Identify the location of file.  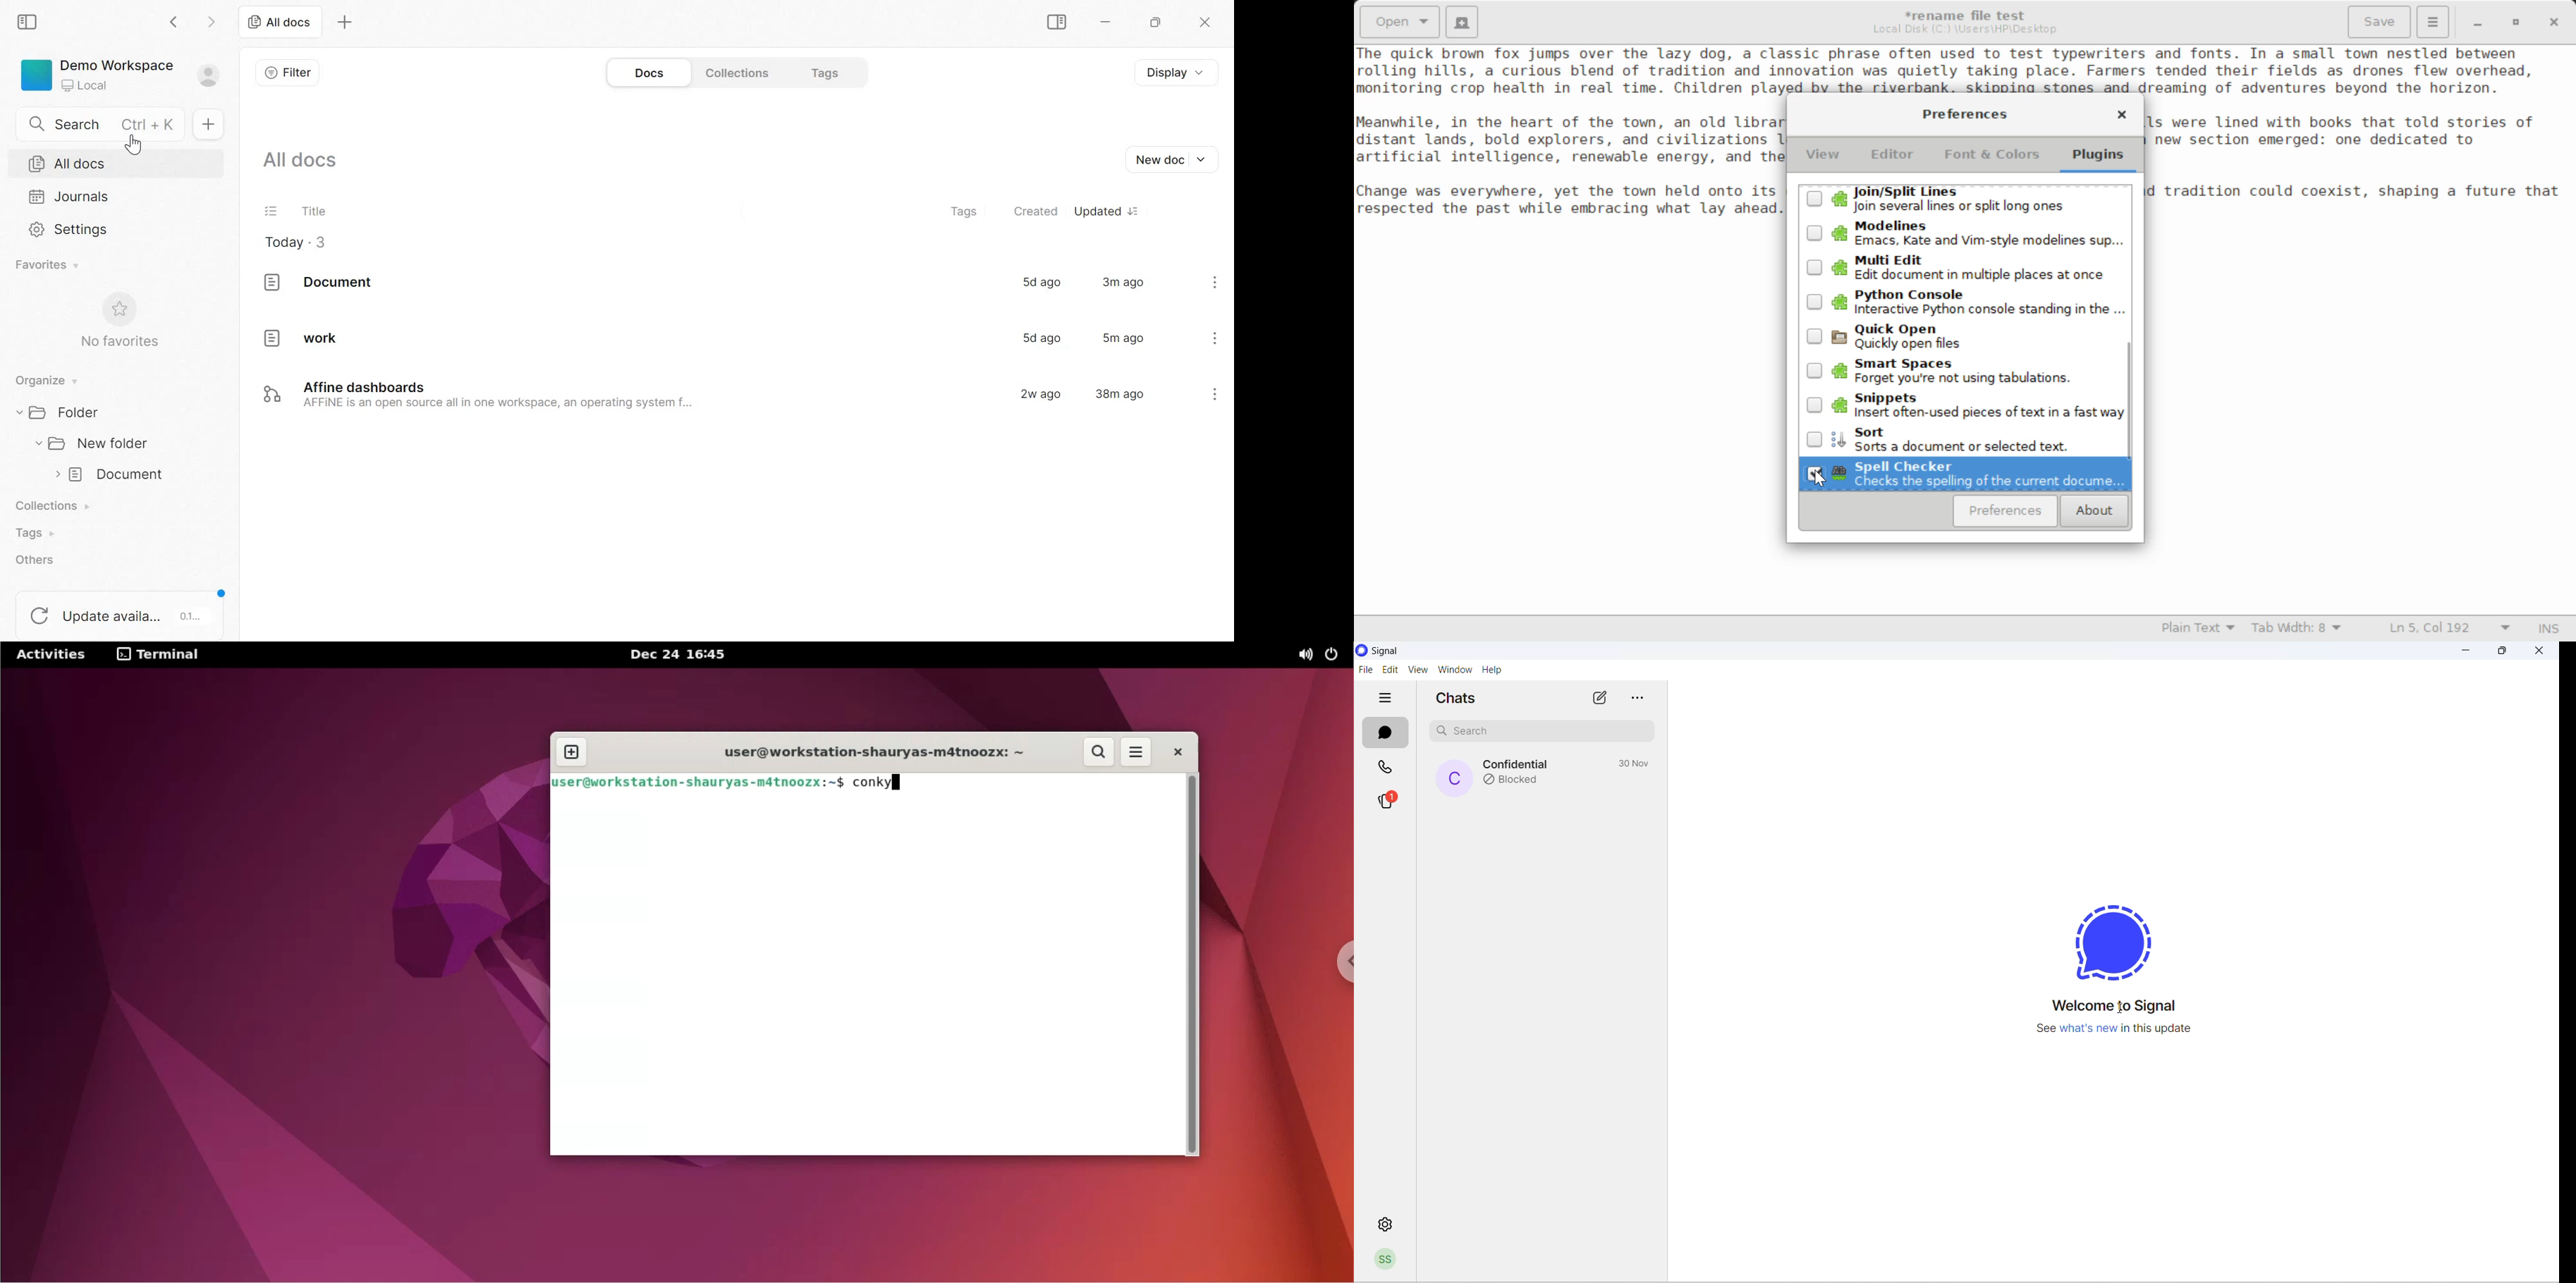
(1365, 668).